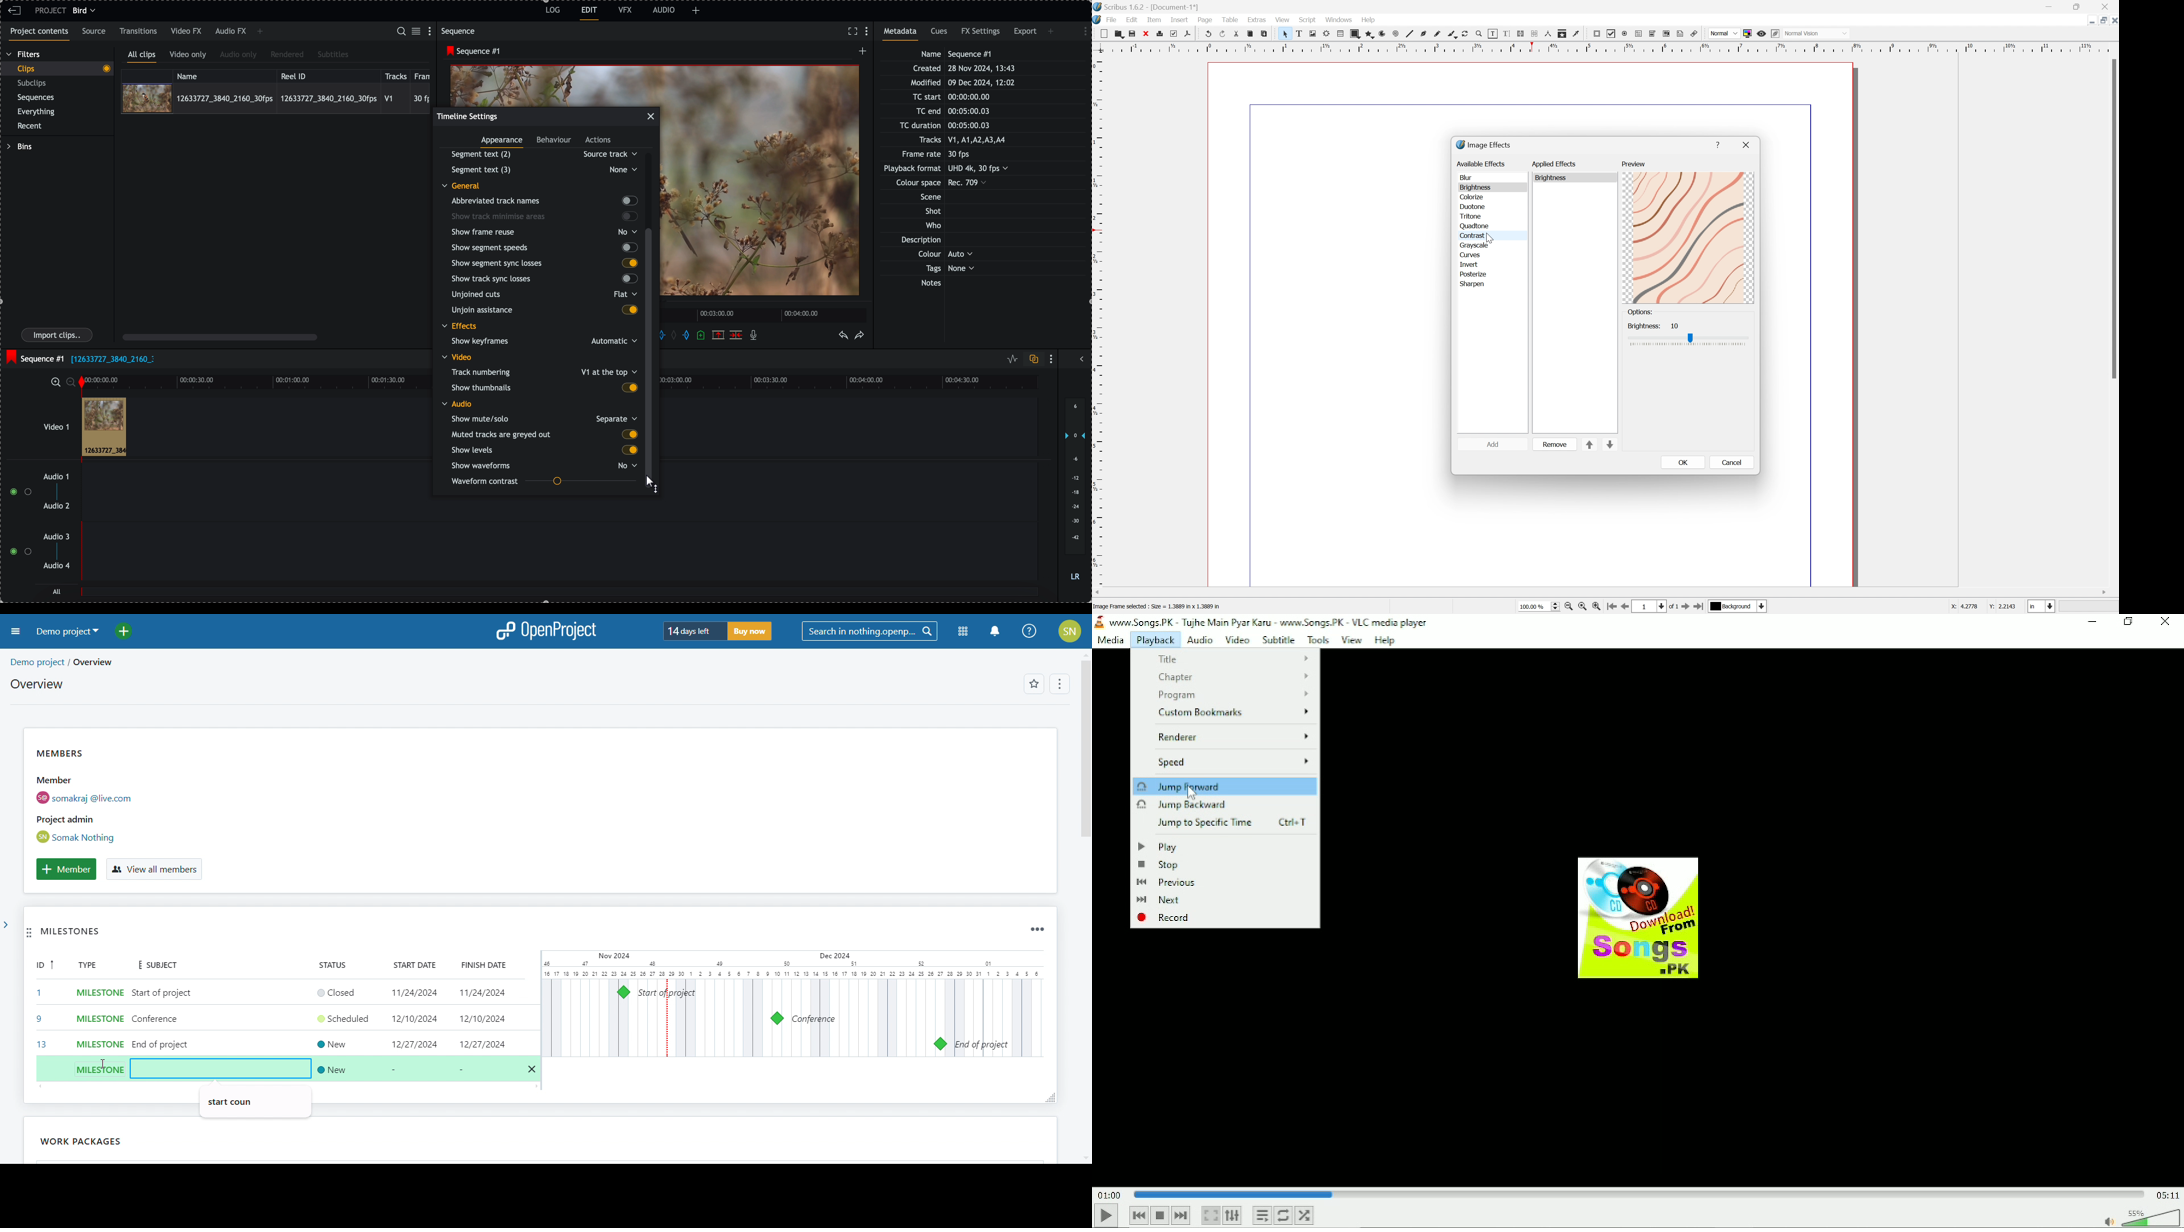  Describe the element at coordinates (543, 482) in the screenshot. I see `waveform contrast` at that location.